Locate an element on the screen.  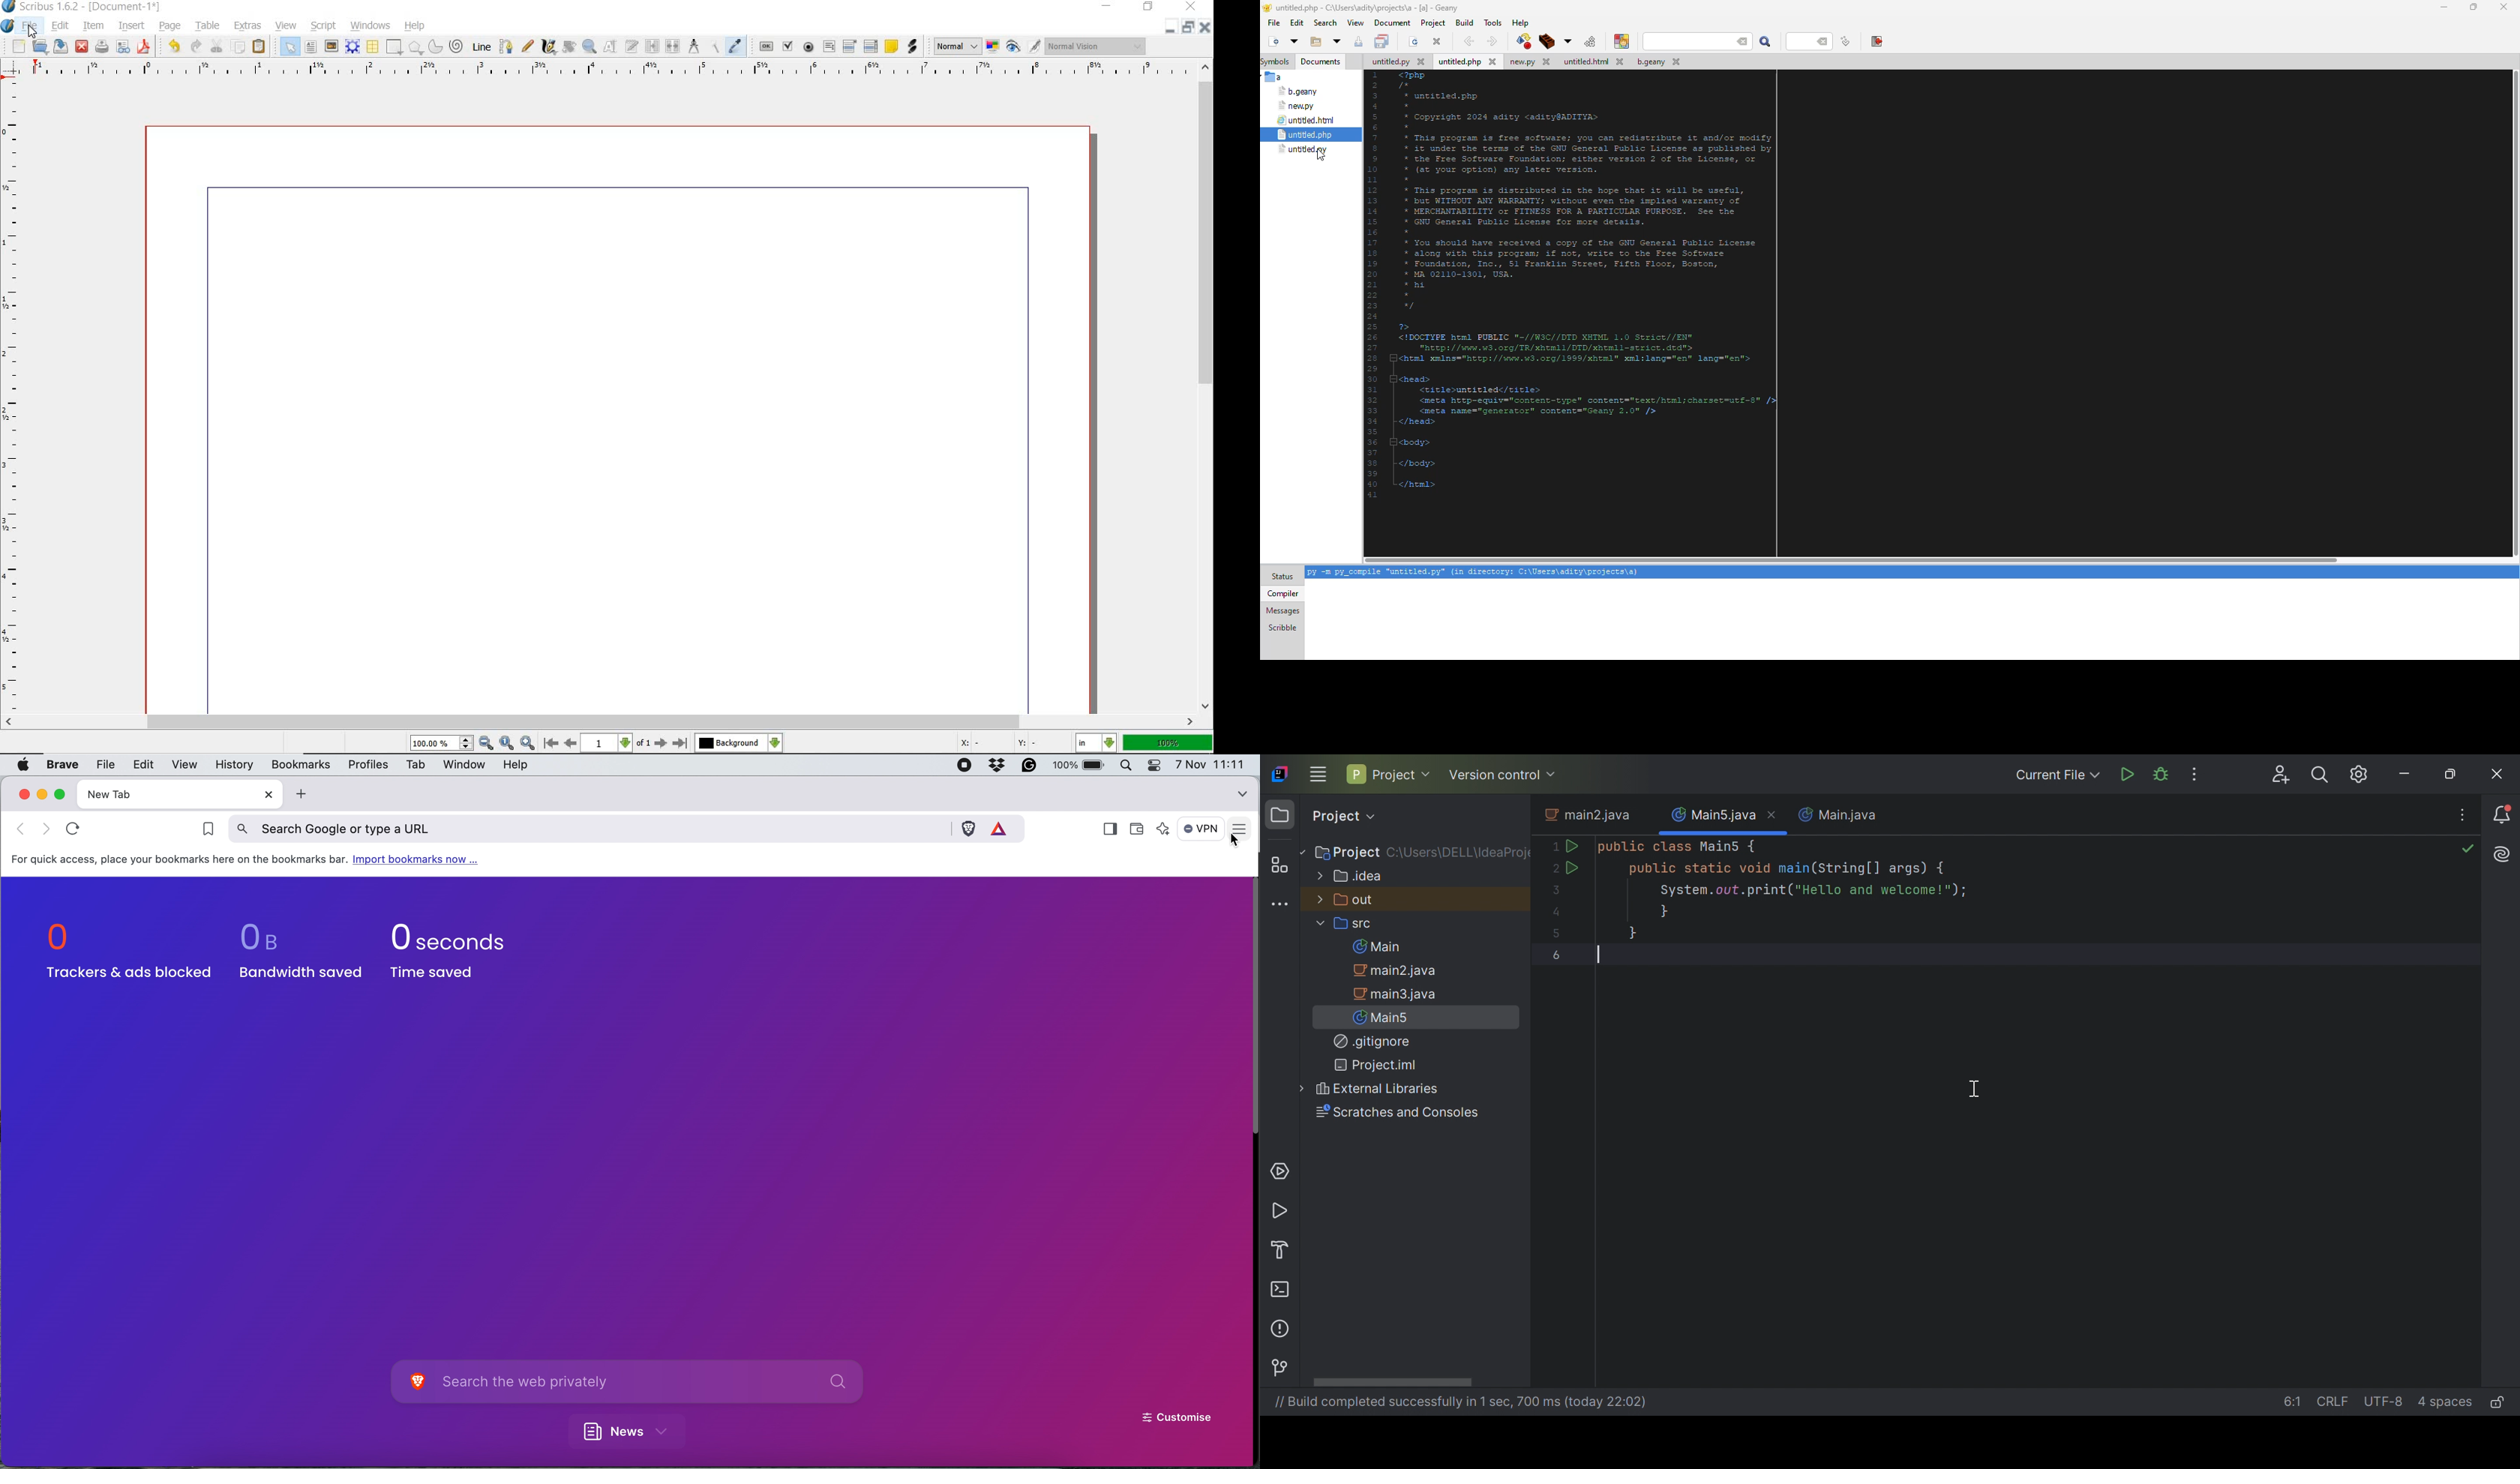
select image preview mode is located at coordinates (956, 46).